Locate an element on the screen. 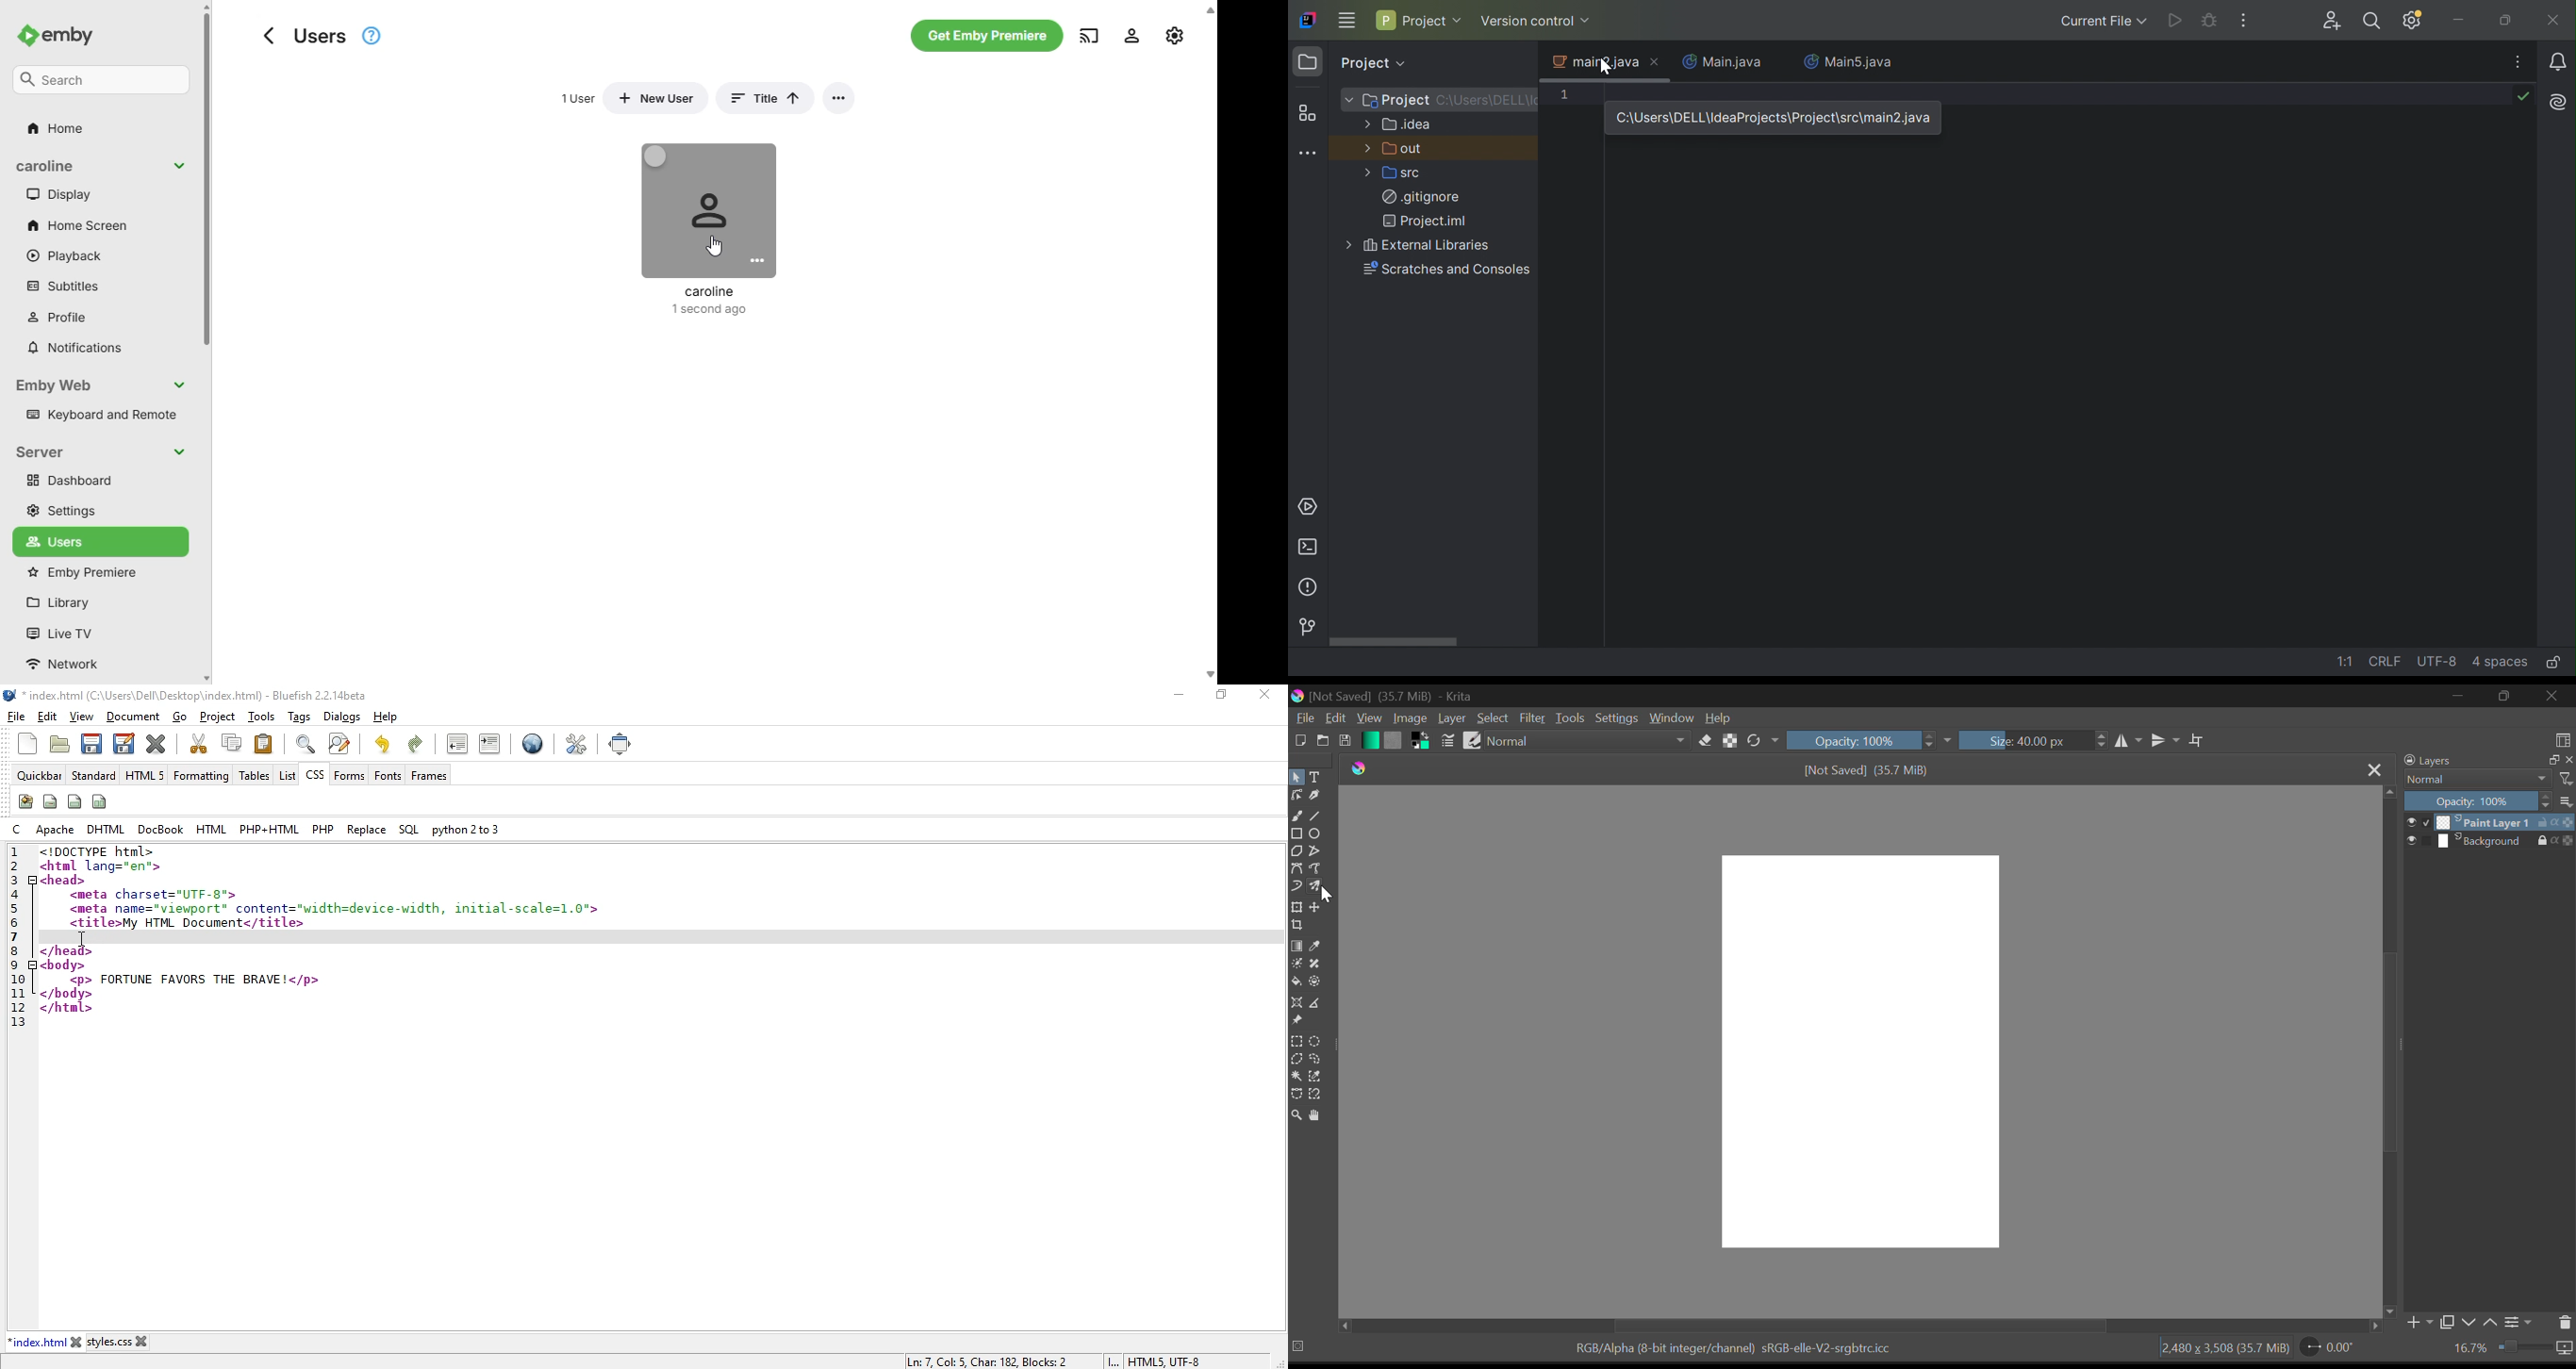 This screenshot has width=2576, height=1372. Line is located at coordinates (1318, 814).